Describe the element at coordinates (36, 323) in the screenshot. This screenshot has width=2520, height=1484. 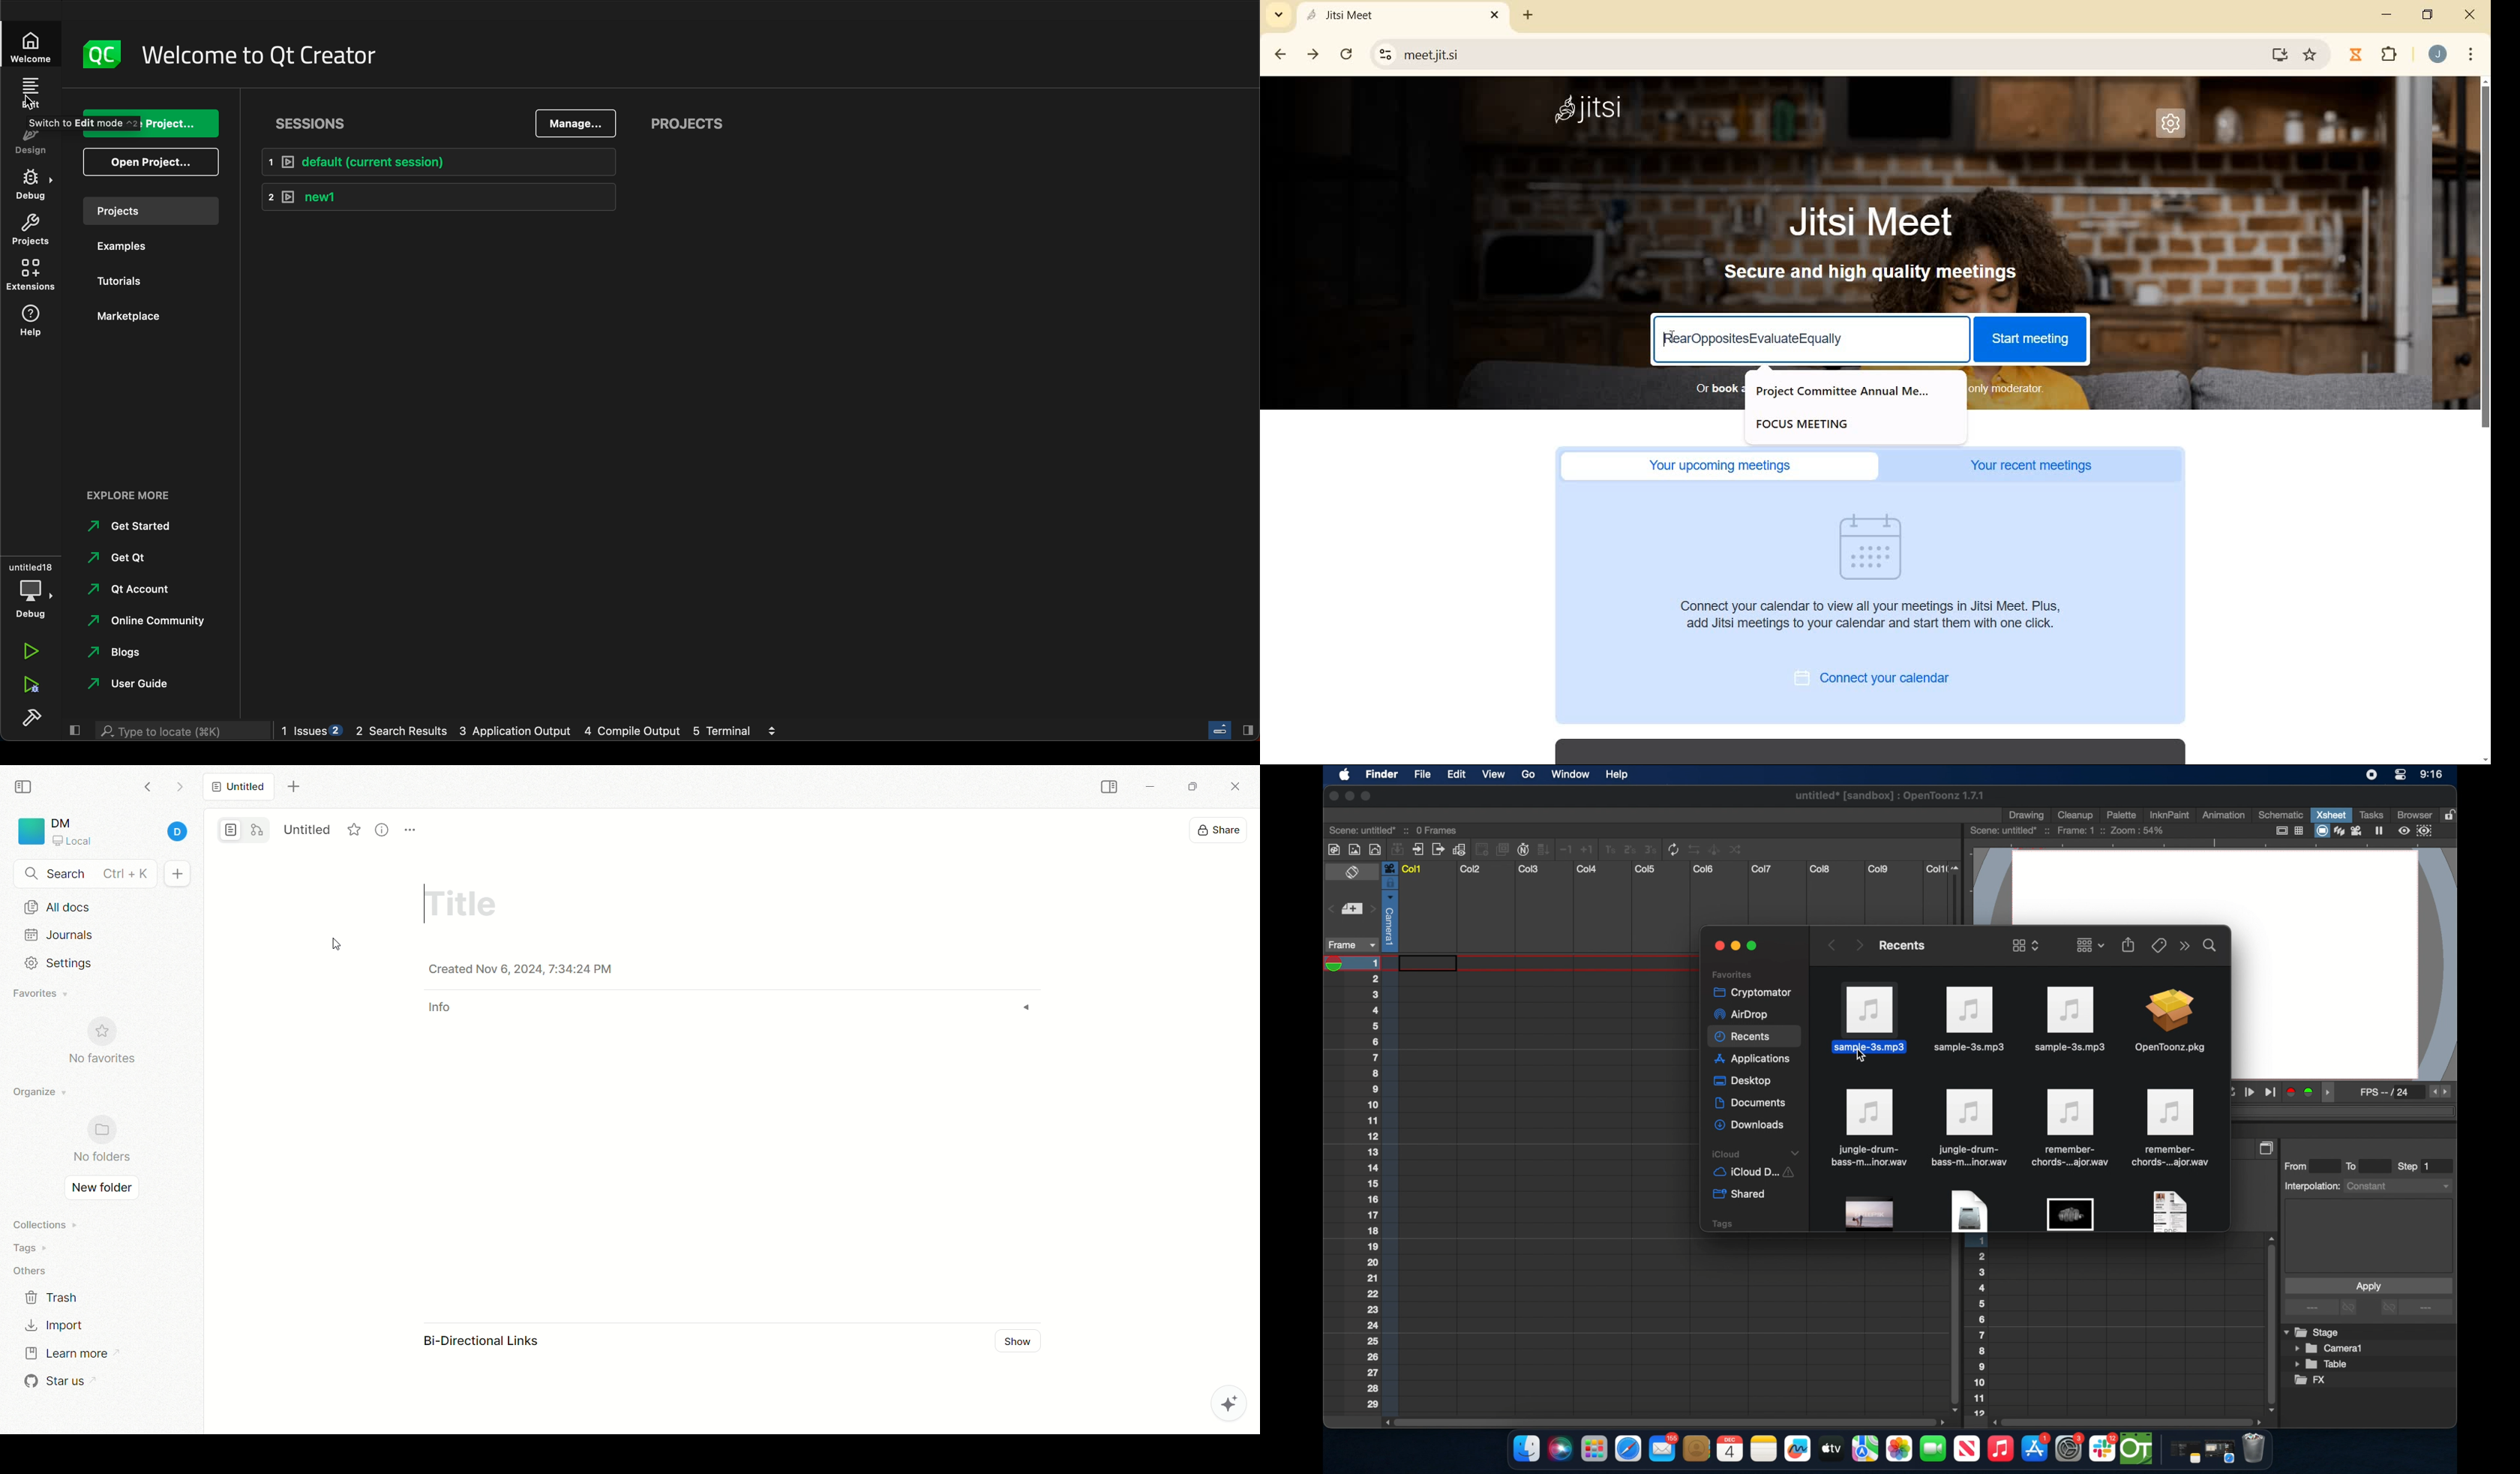
I see `help` at that location.